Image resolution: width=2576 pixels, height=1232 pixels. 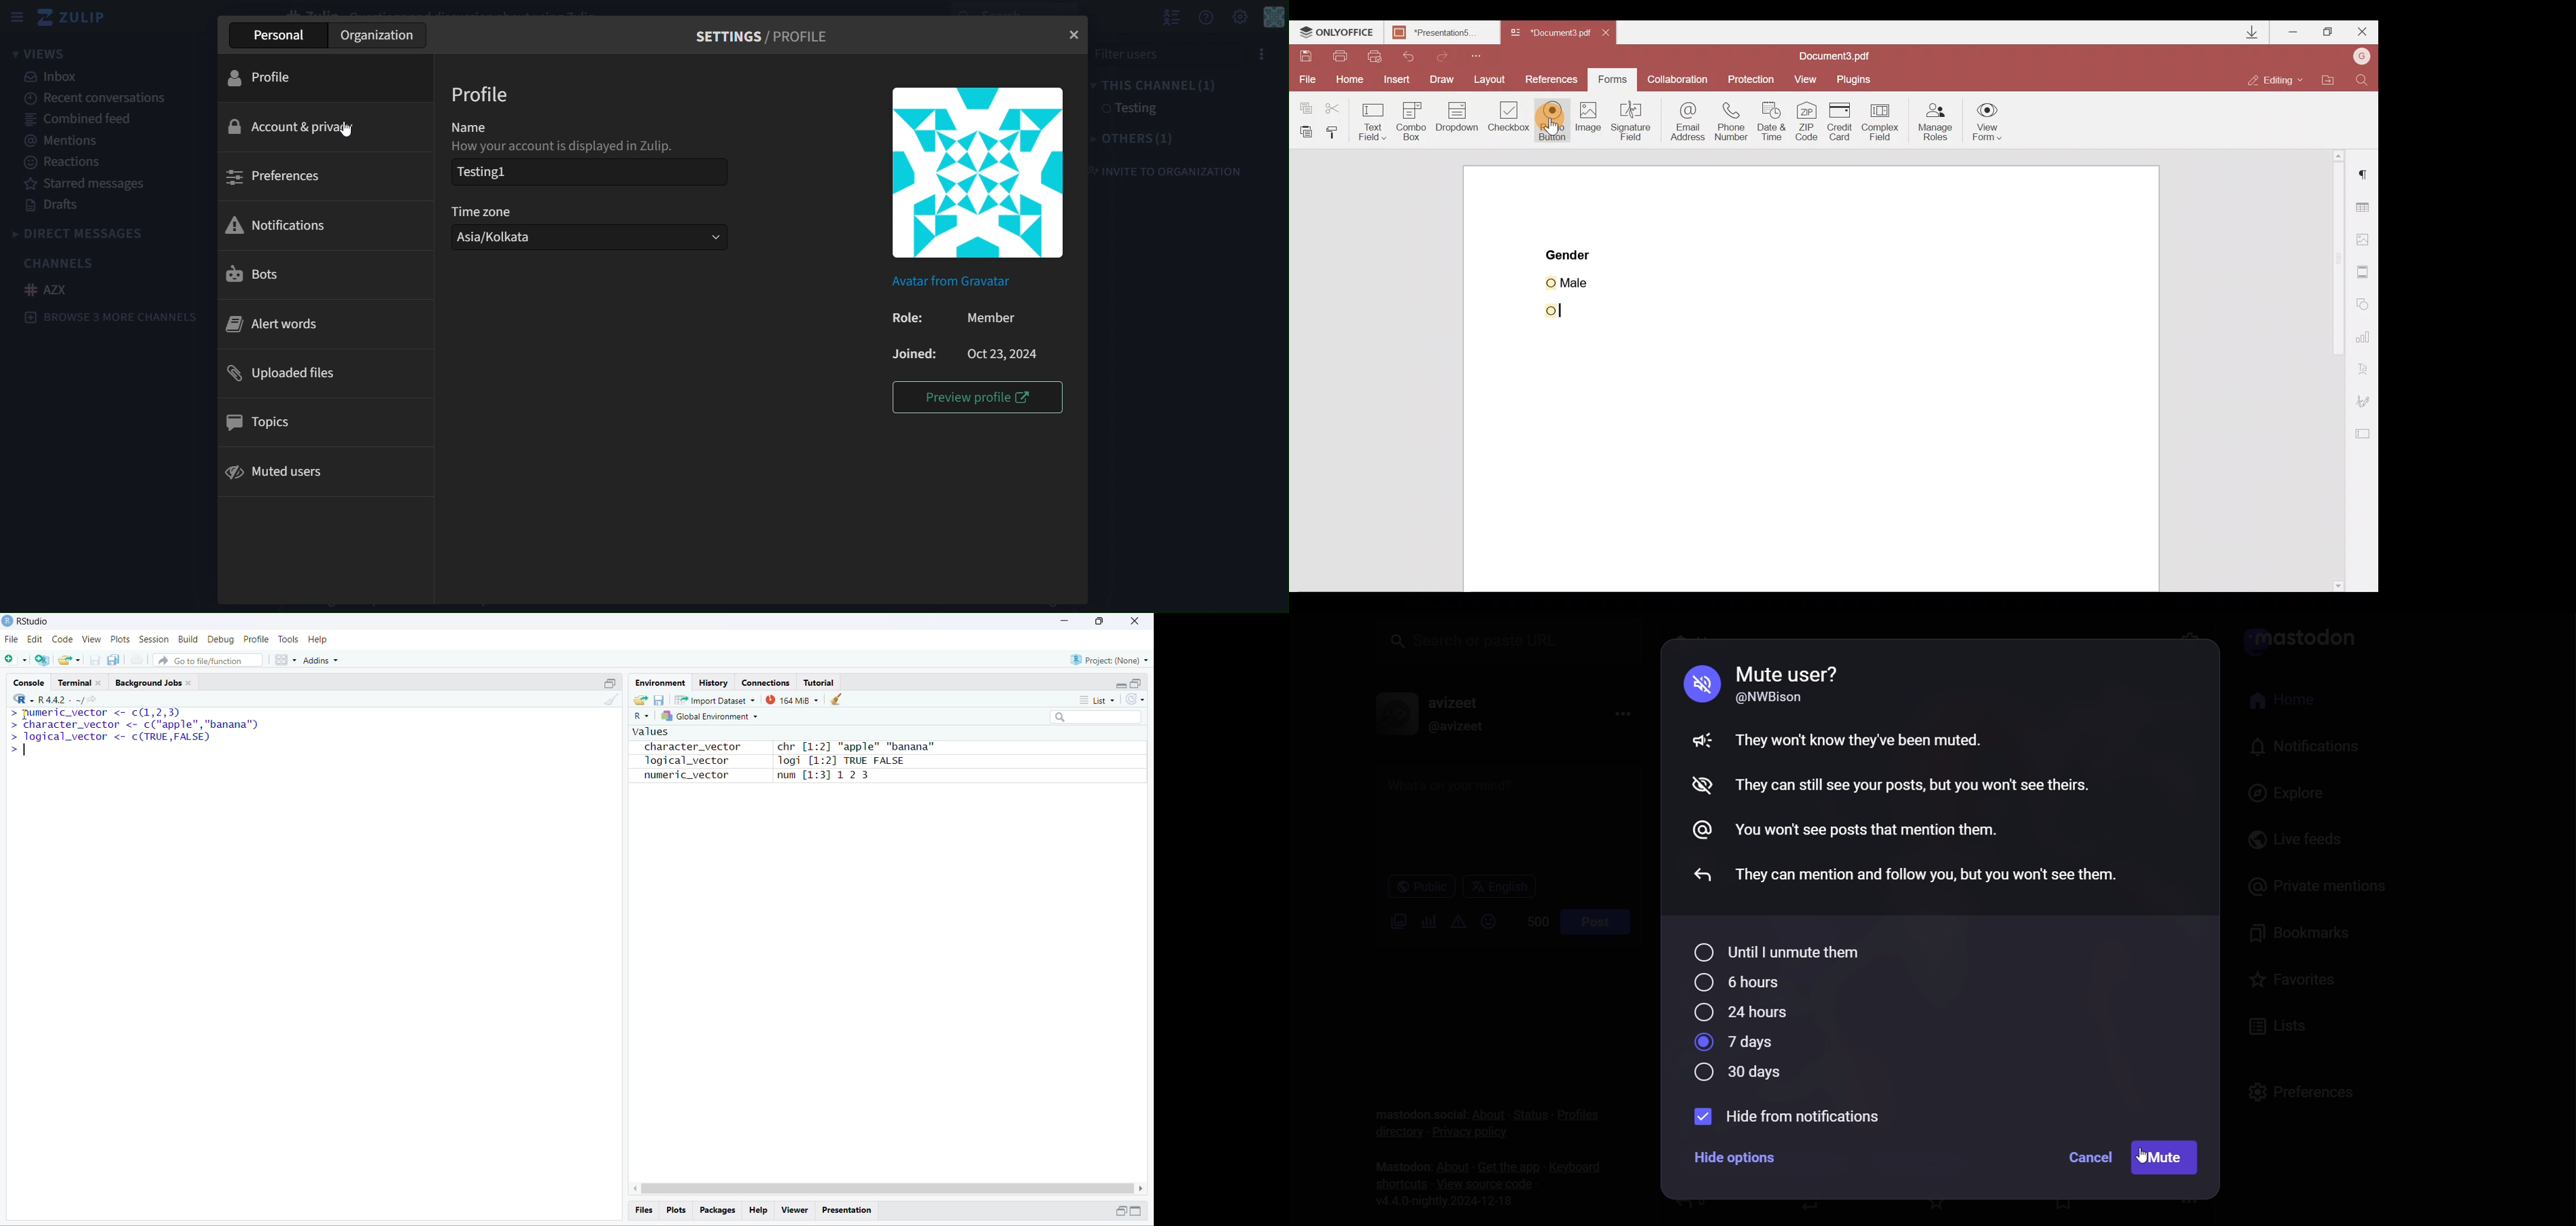 What do you see at coordinates (94, 660) in the screenshot?
I see `save current document` at bounding box center [94, 660].